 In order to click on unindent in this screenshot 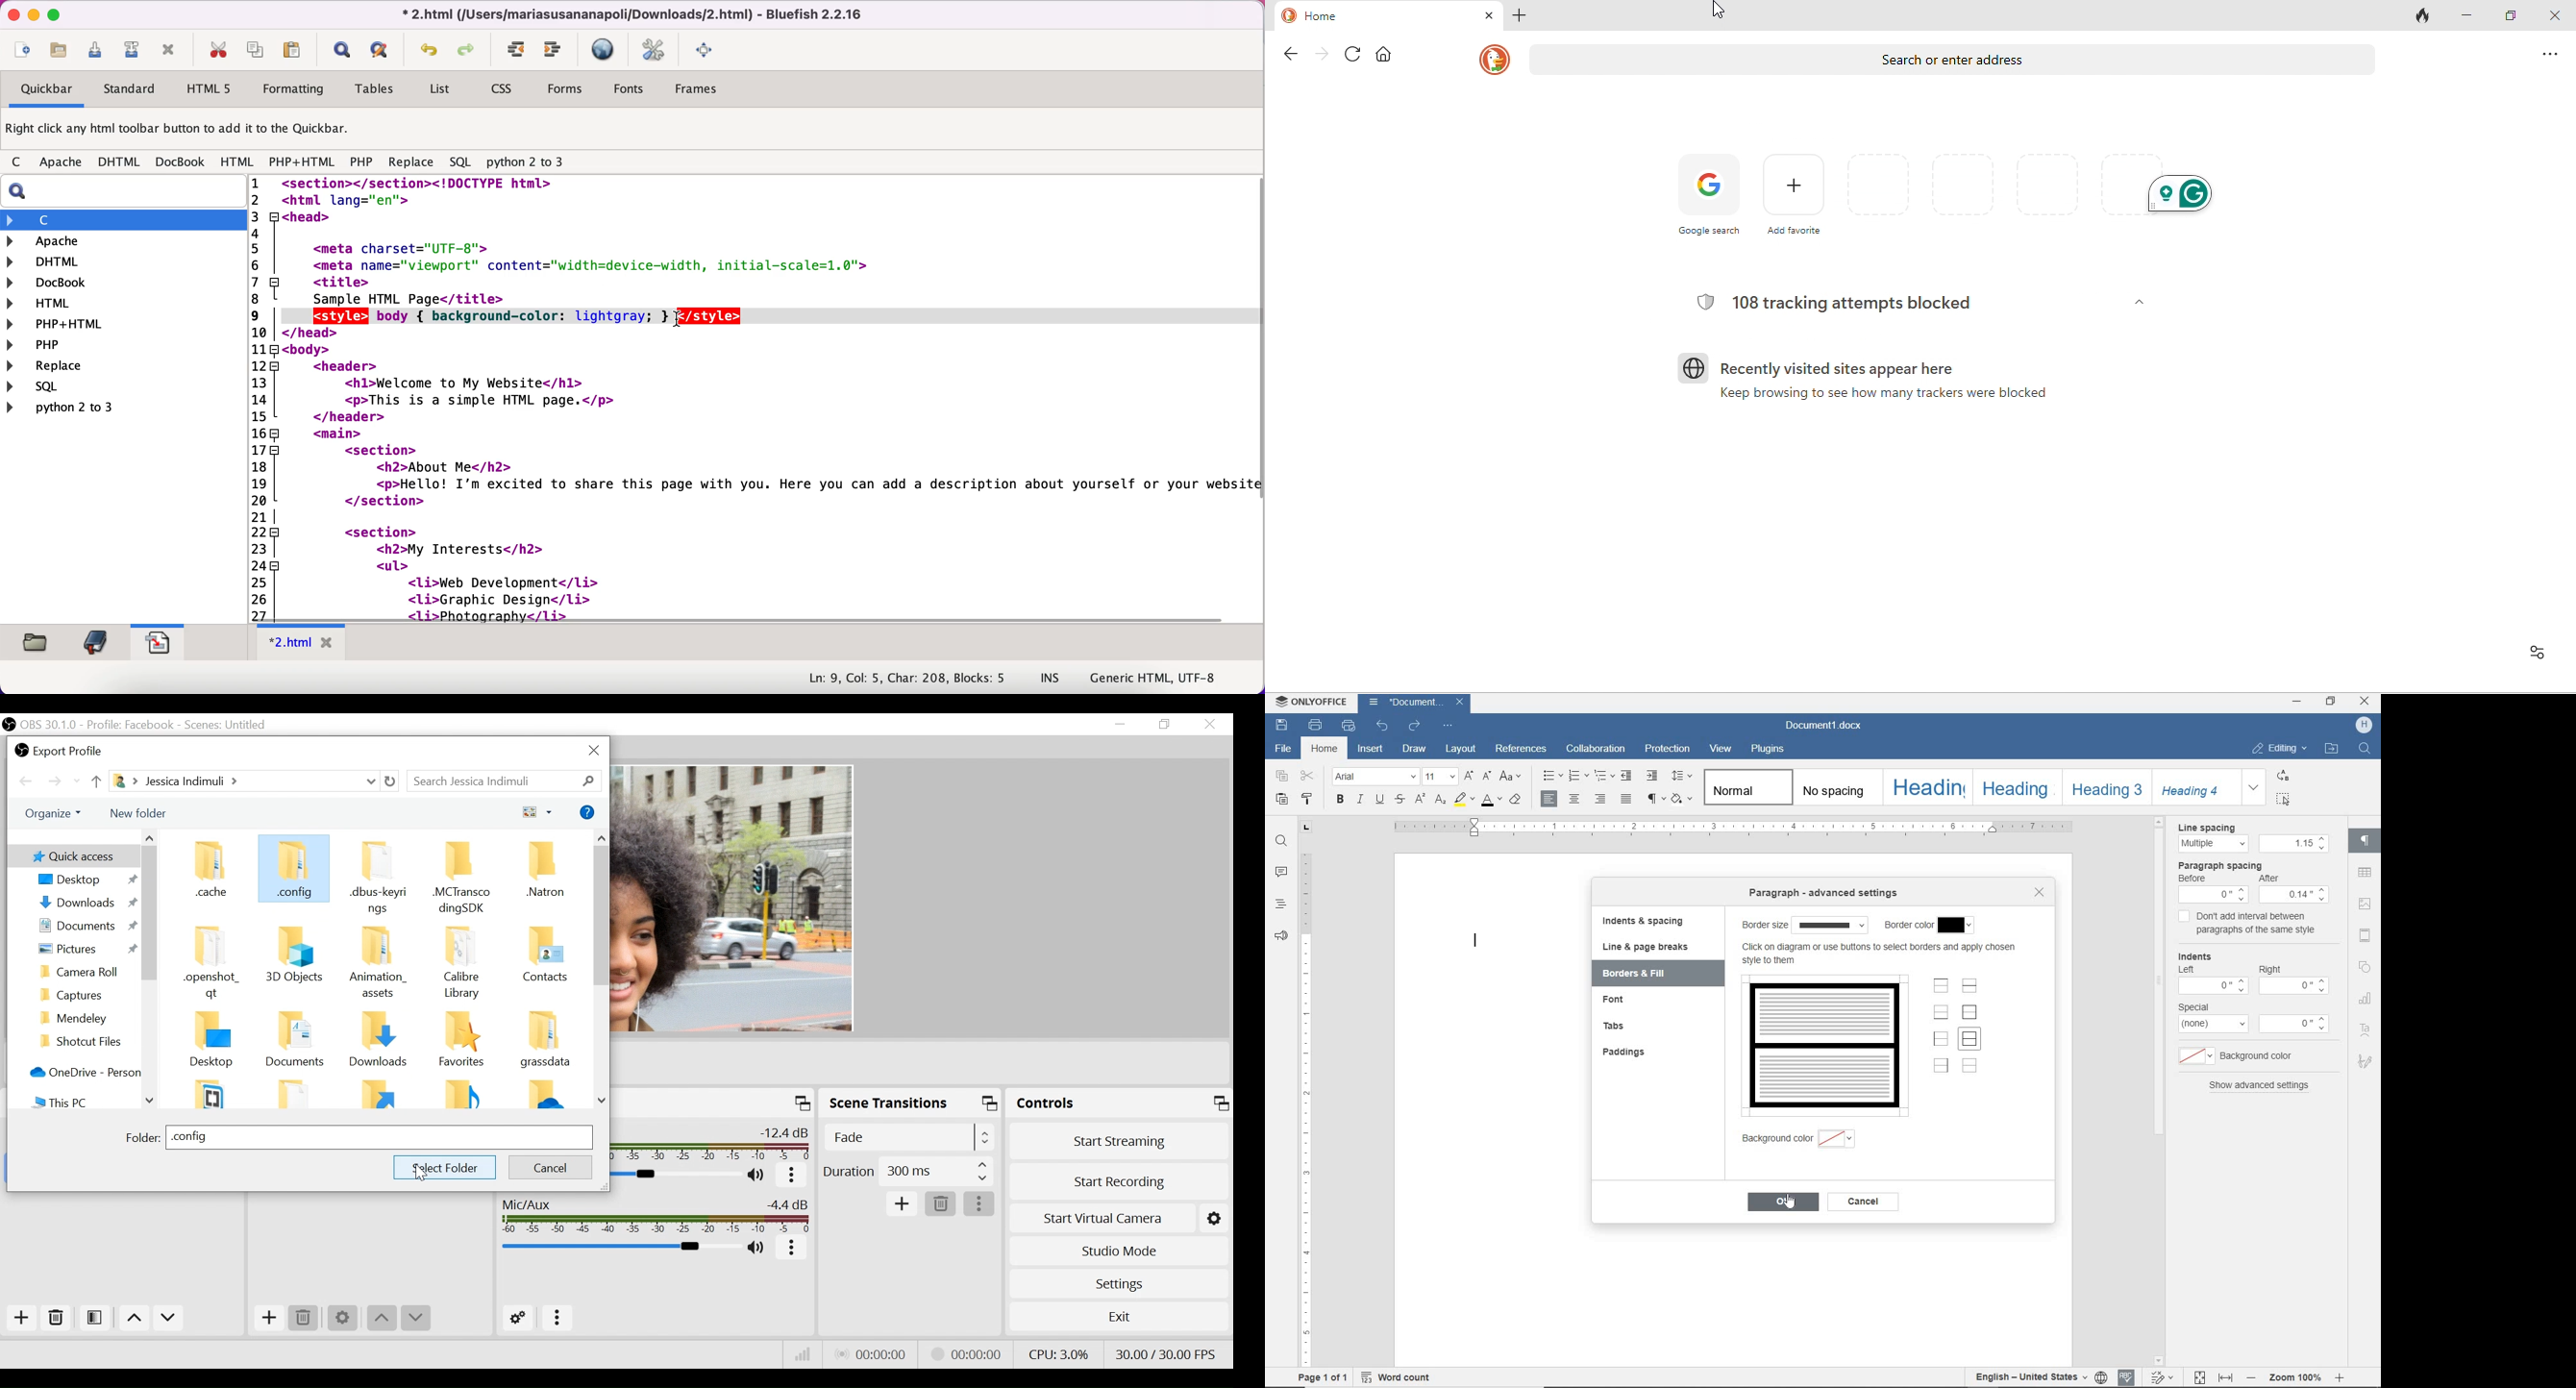, I will do `click(554, 50)`.